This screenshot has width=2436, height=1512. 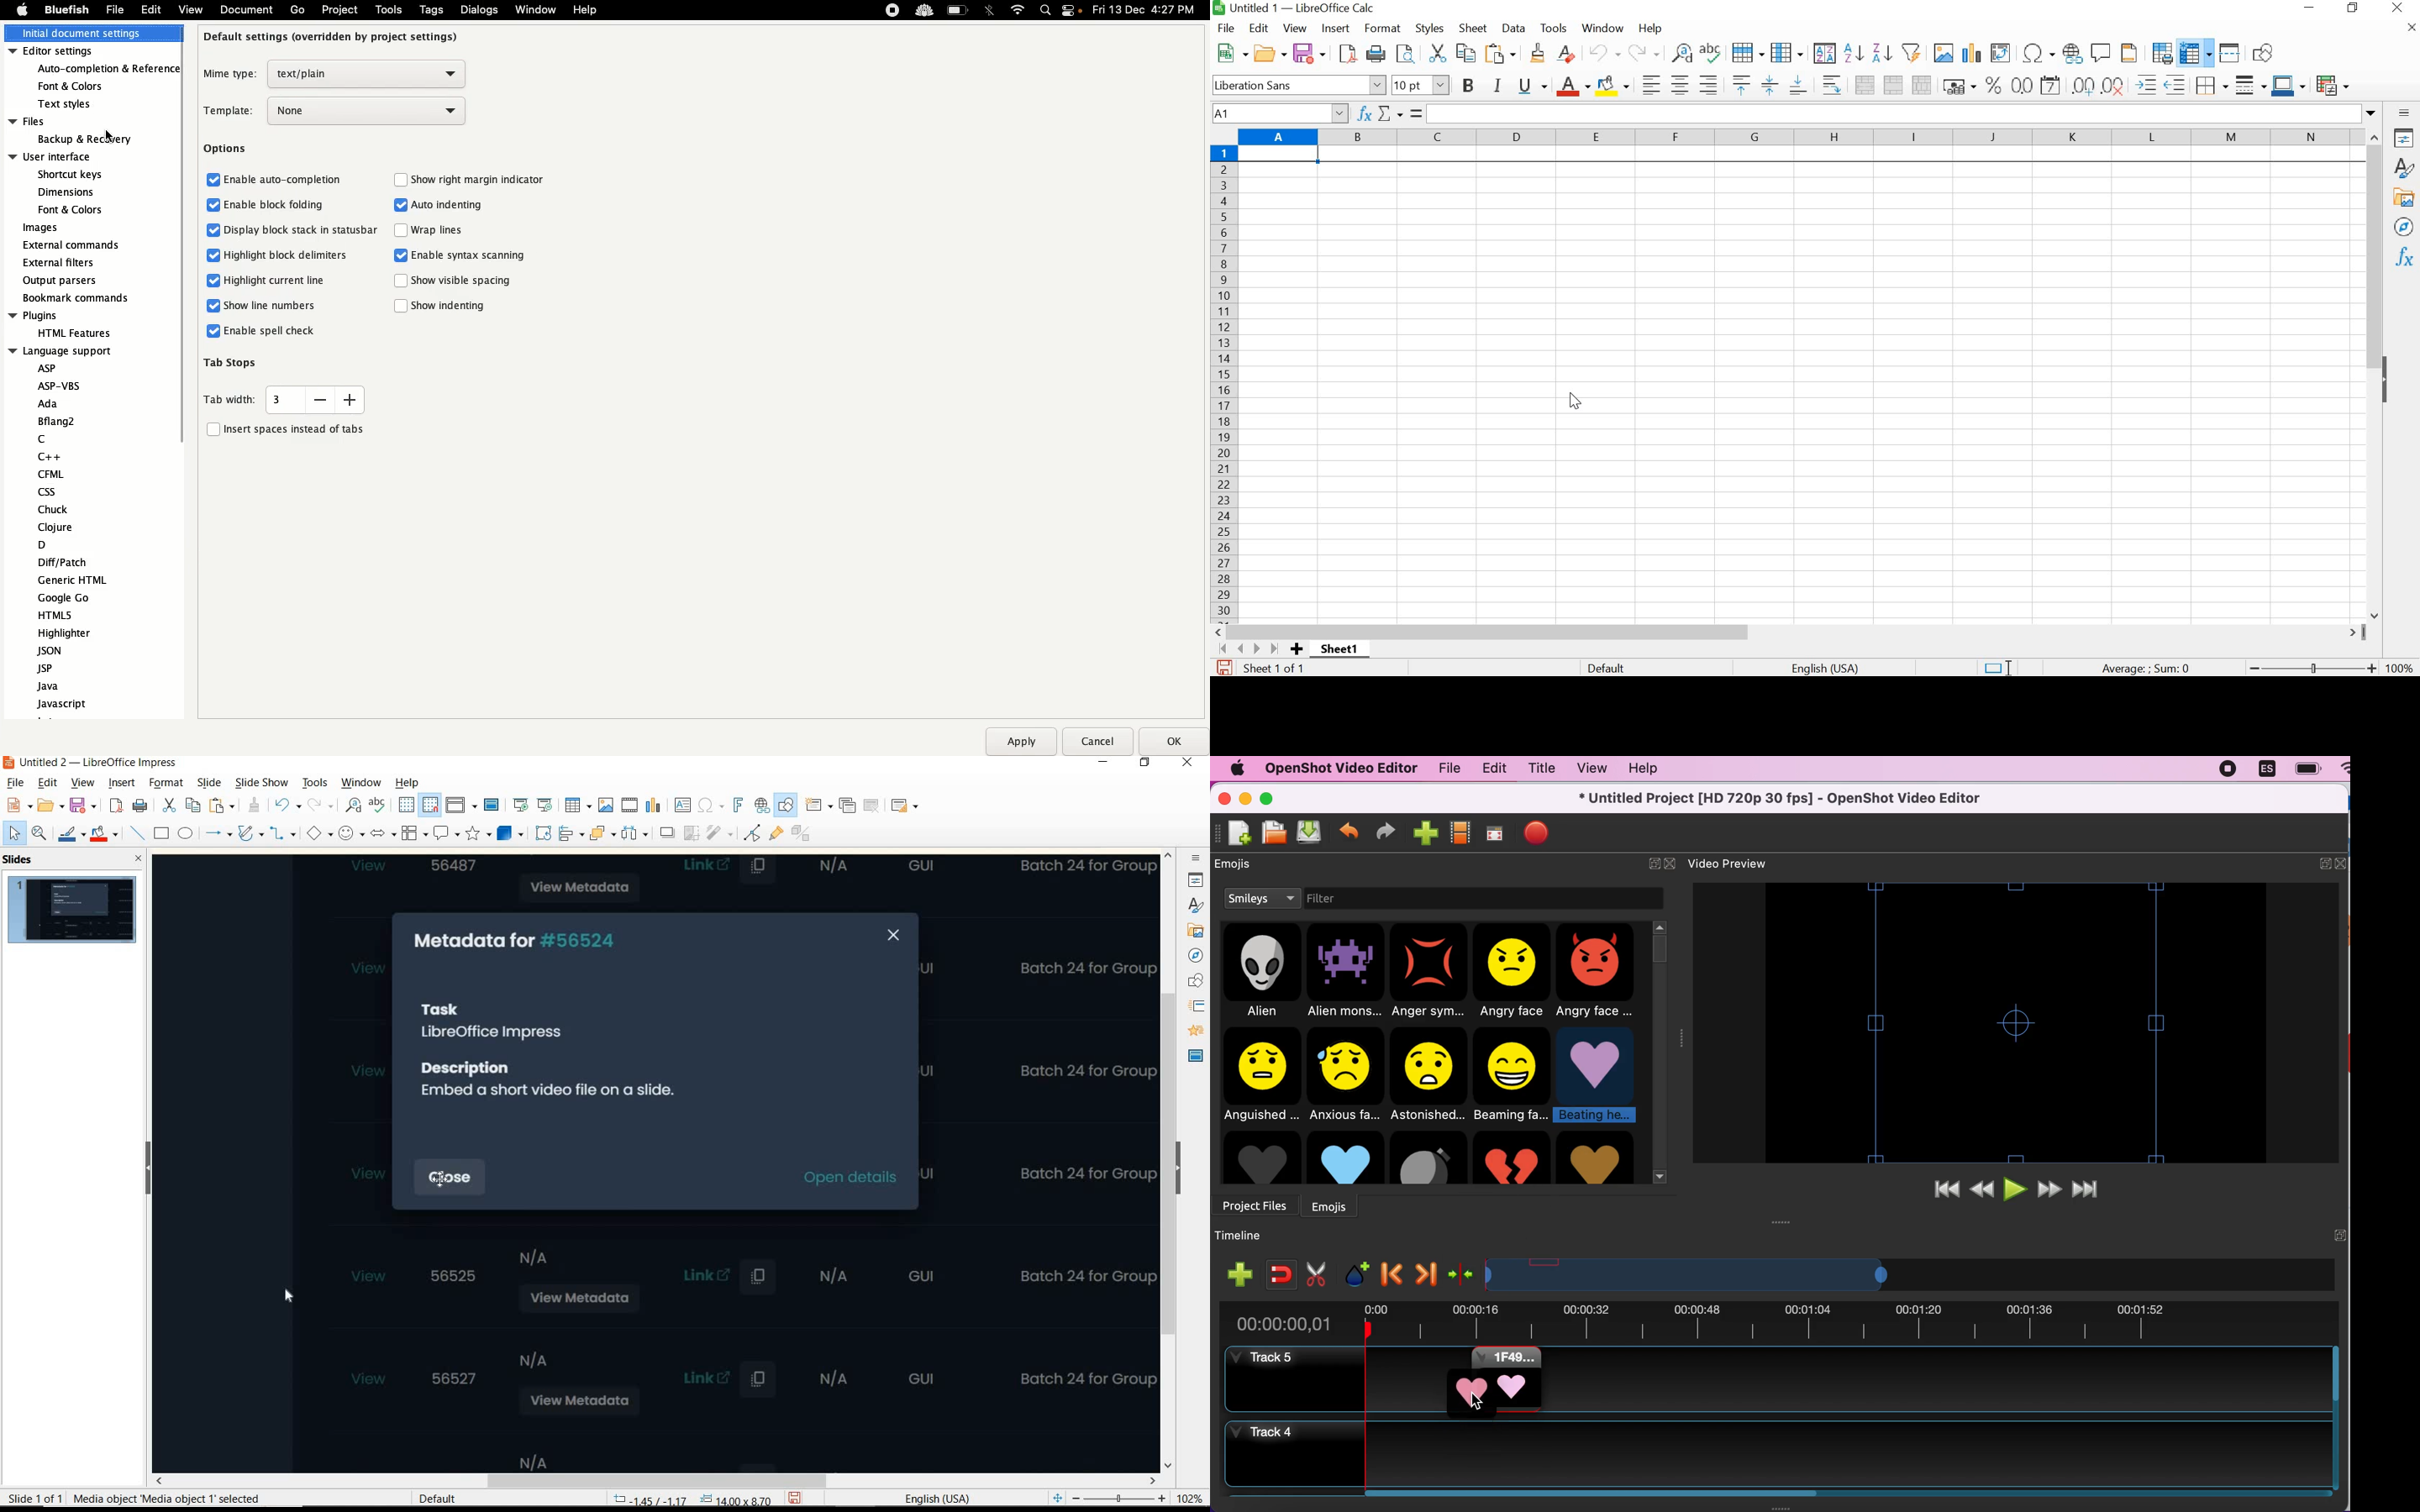 What do you see at coordinates (762, 806) in the screenshot?
I see `INSERT HYPERLINK` at bounding box center [762, 806].